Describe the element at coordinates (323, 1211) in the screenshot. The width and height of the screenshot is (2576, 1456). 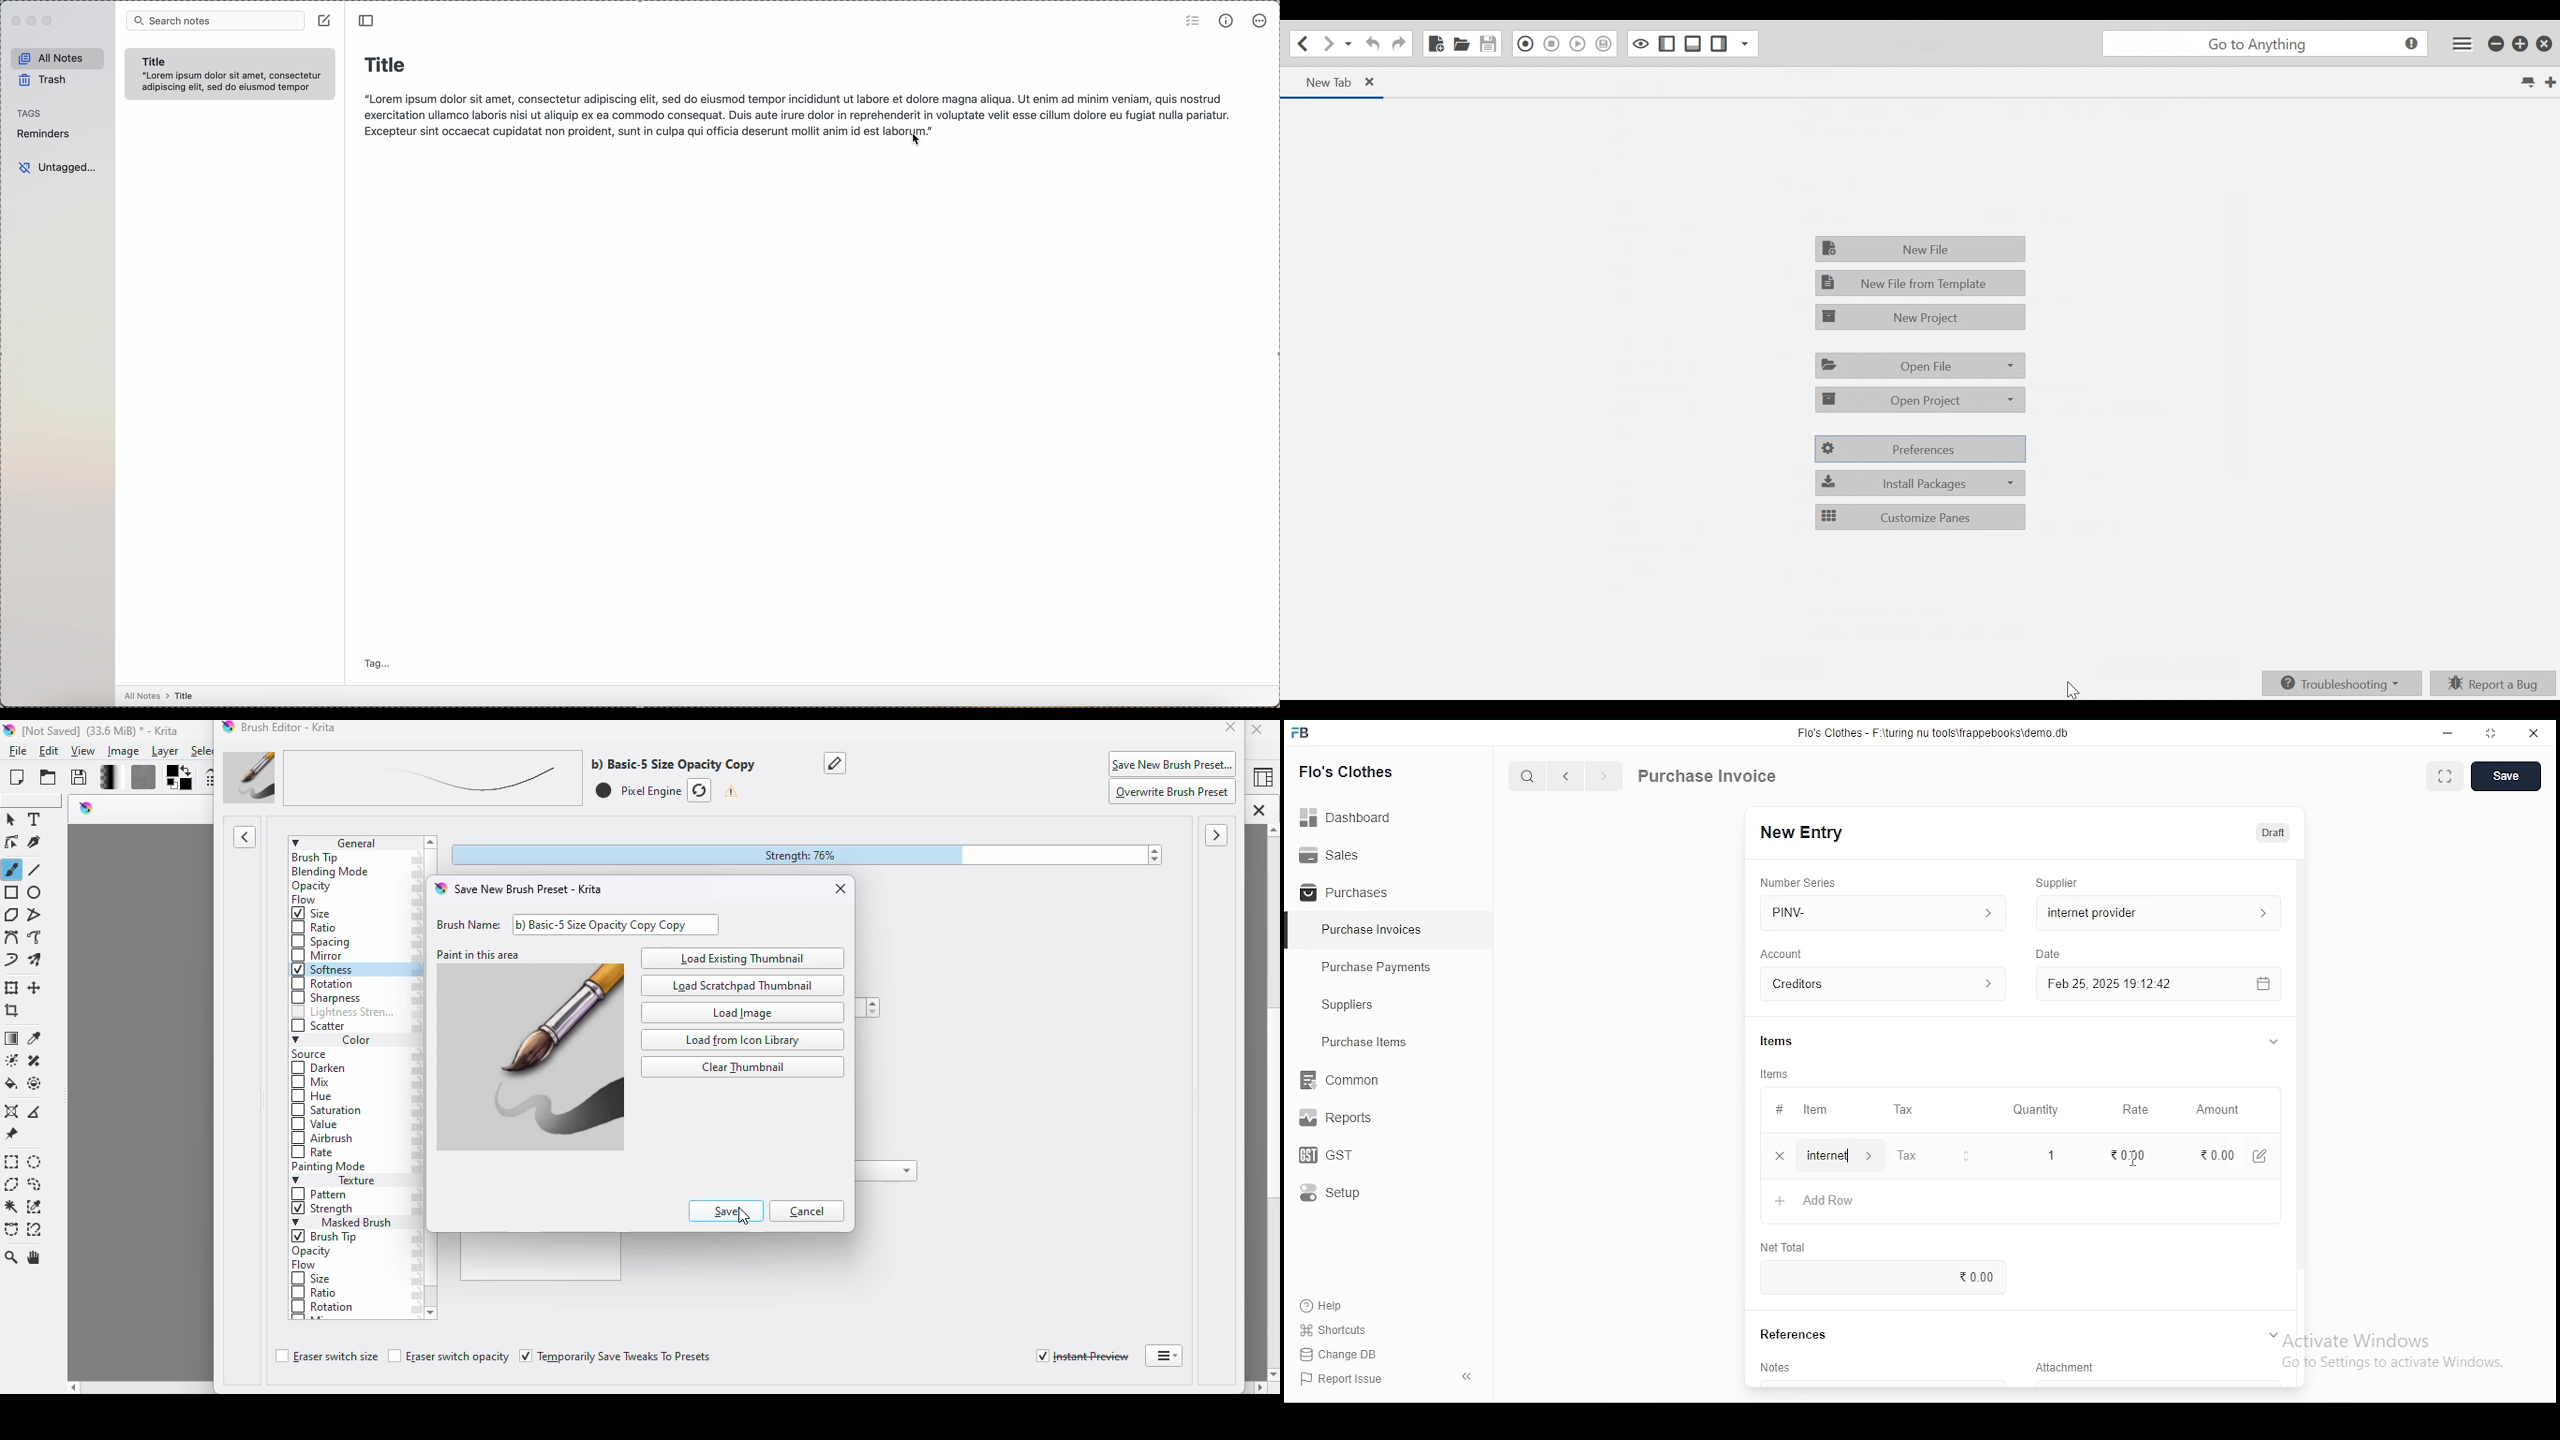
I see `strength` at that location.